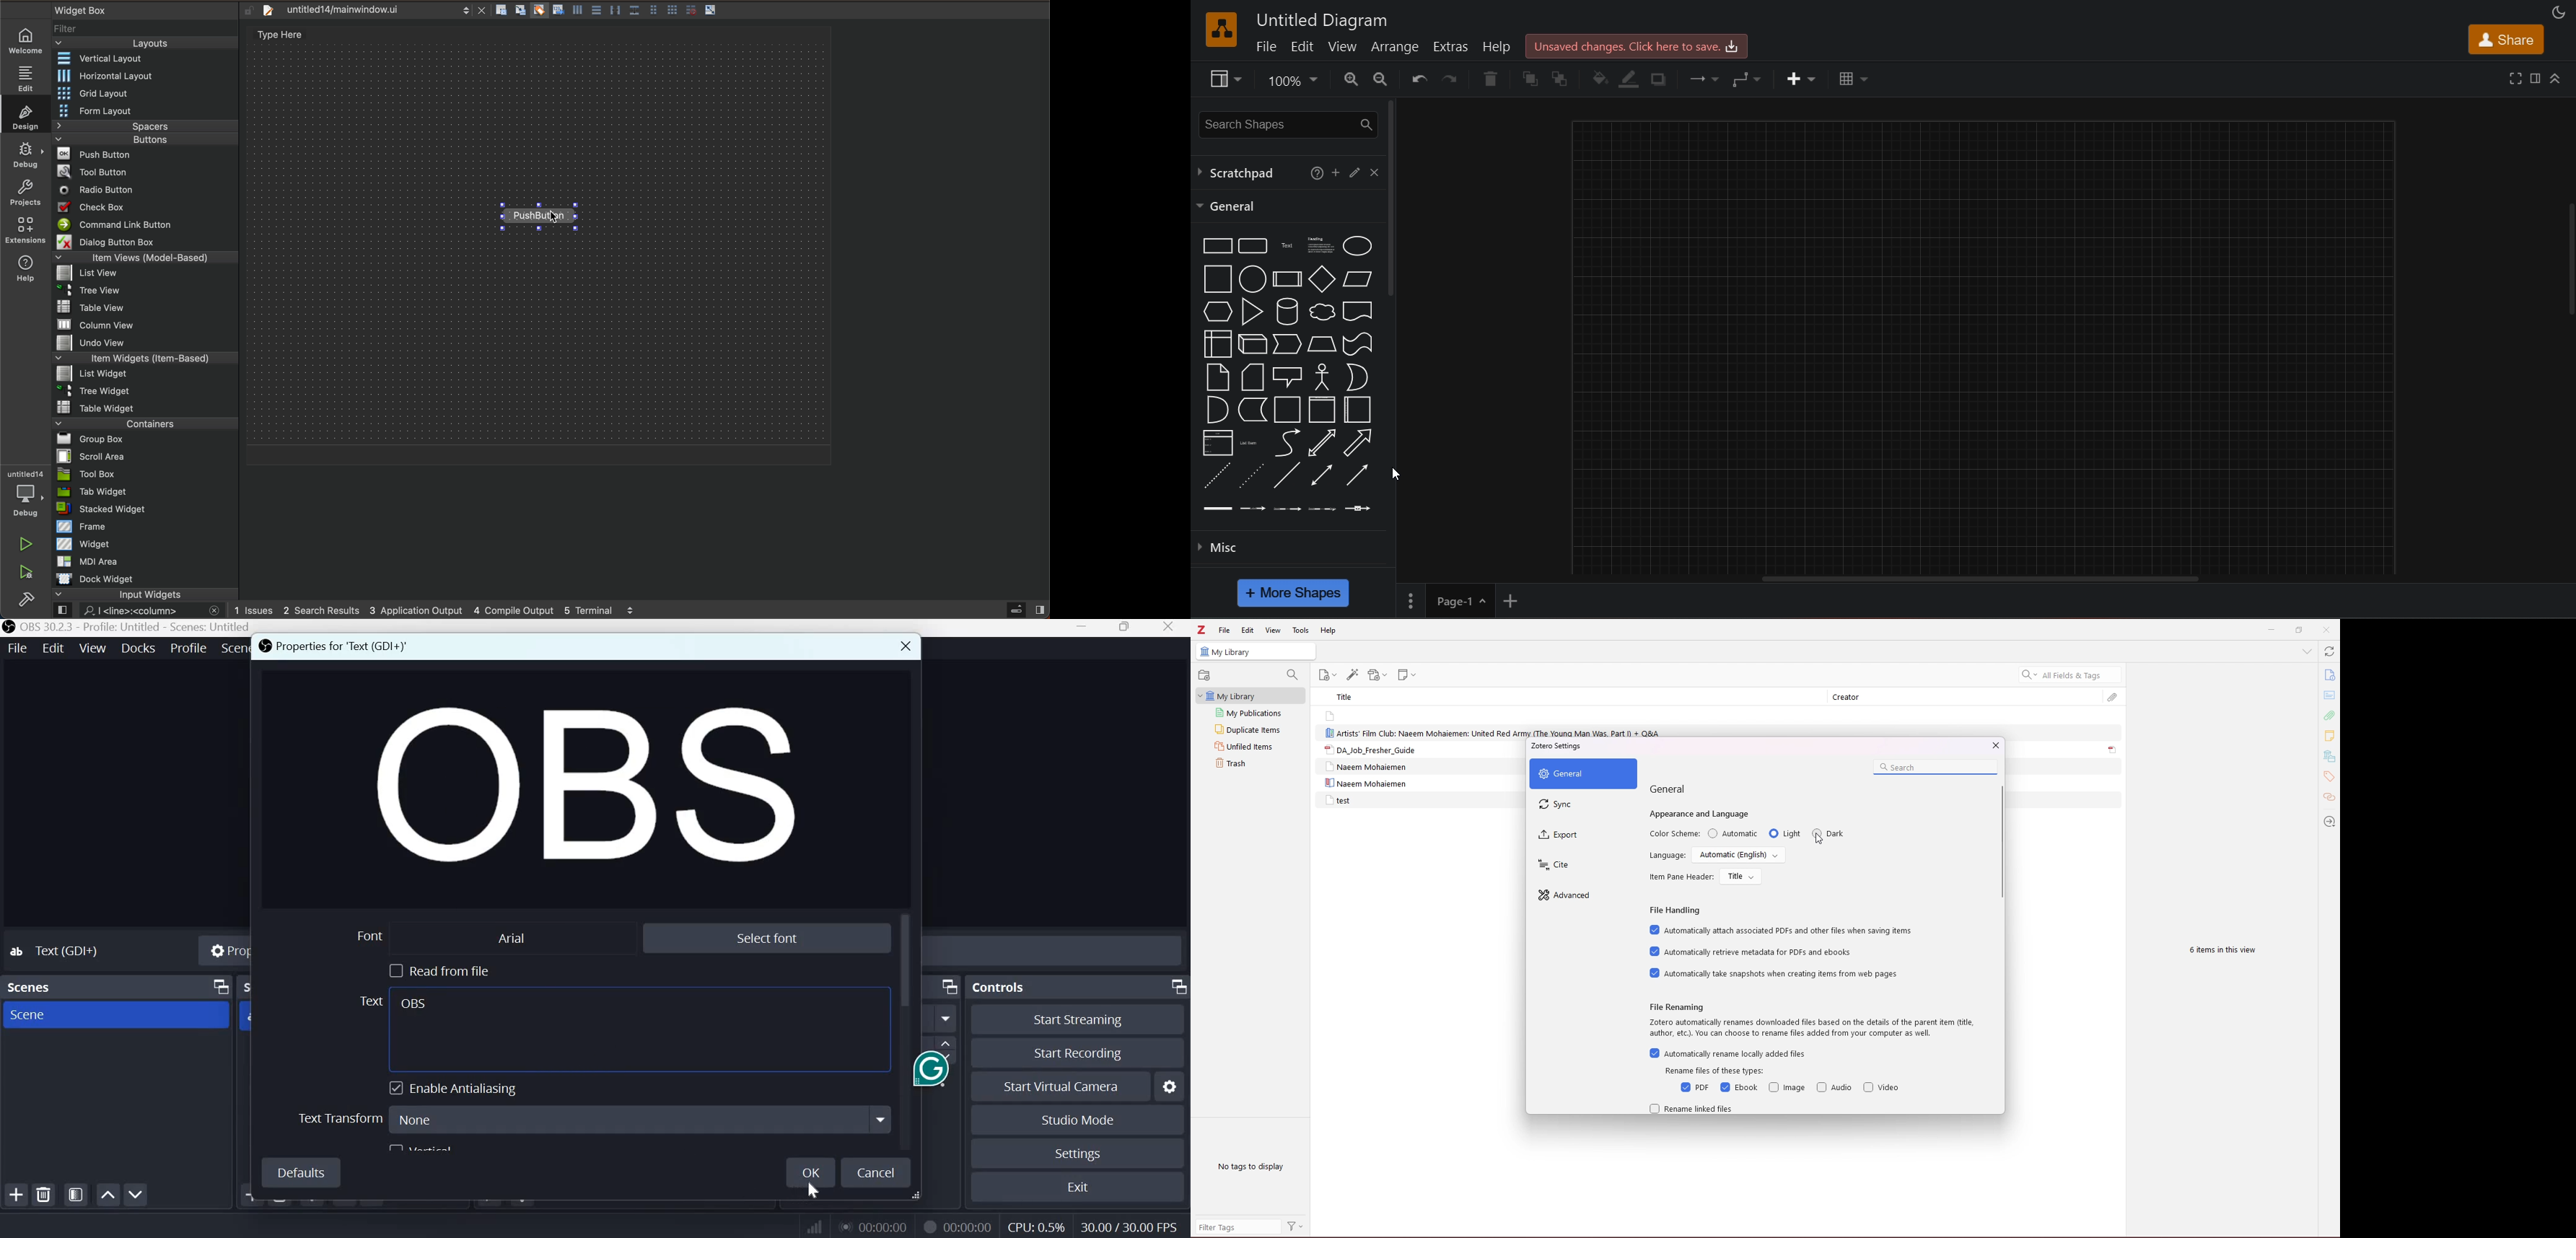  What do you see at coordinates (1323, 443) in the screenshot?
I see `bidirectional arrow` at bounding box center [1323, 443].